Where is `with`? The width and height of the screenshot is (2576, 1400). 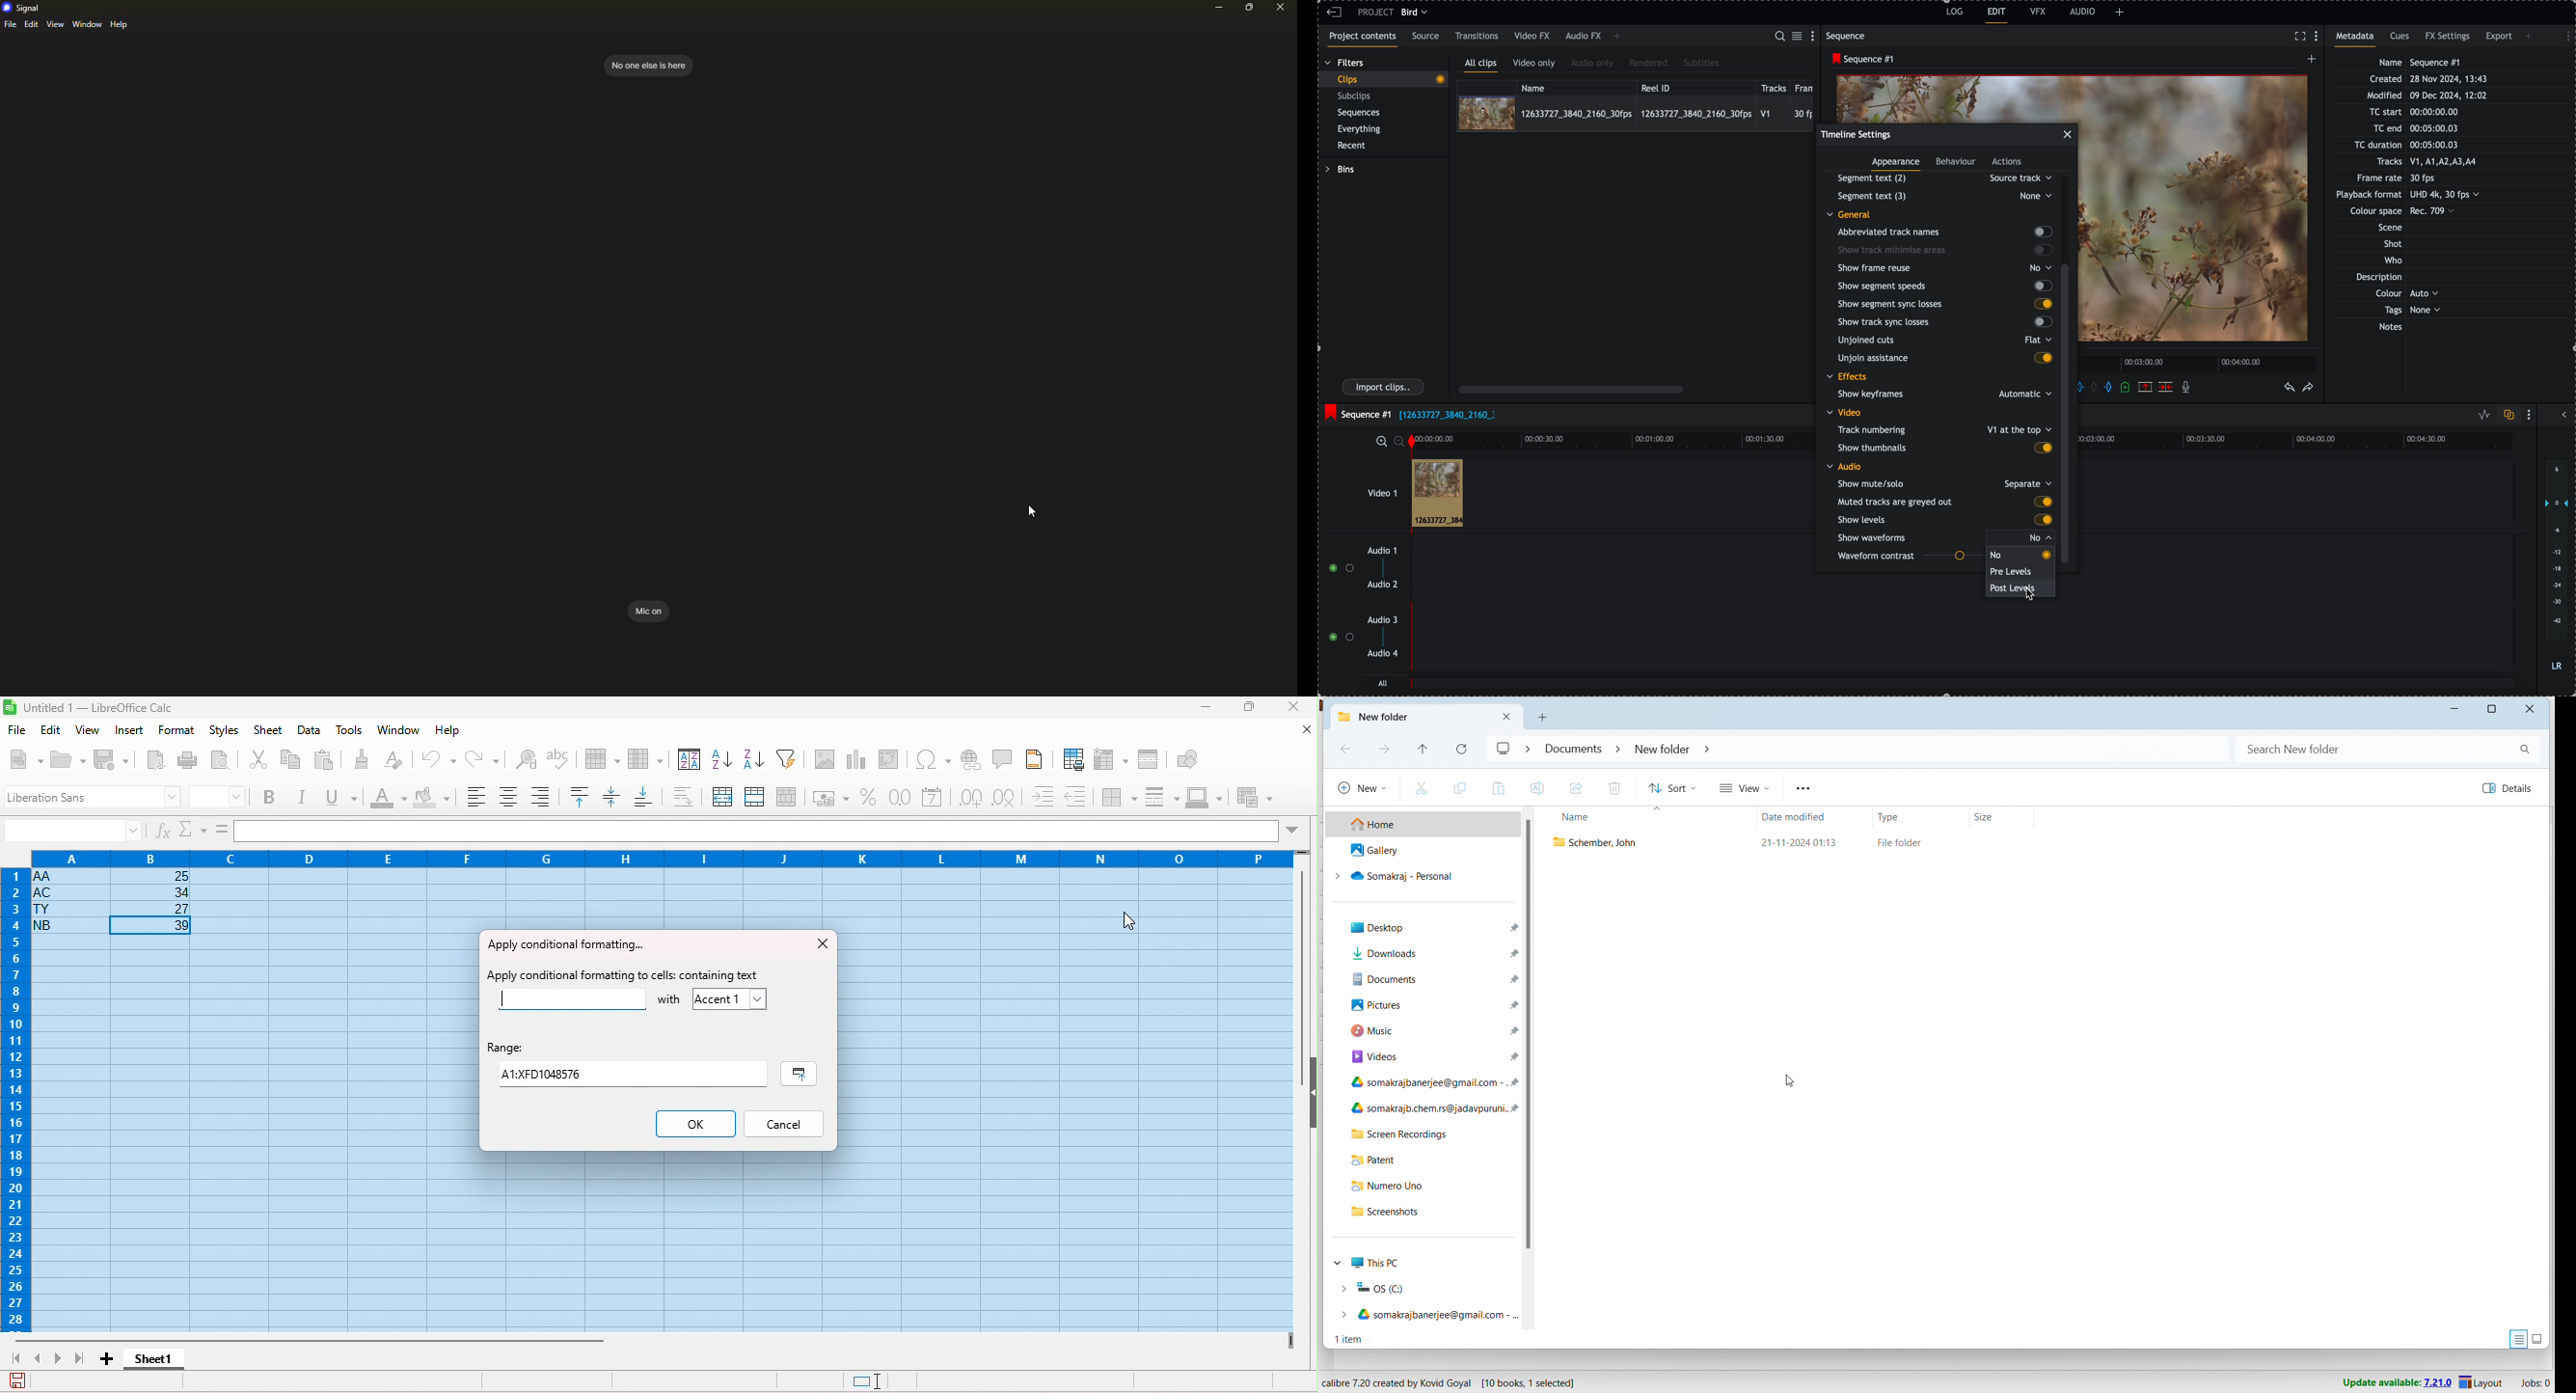 with is located at coordinates (669, 998).